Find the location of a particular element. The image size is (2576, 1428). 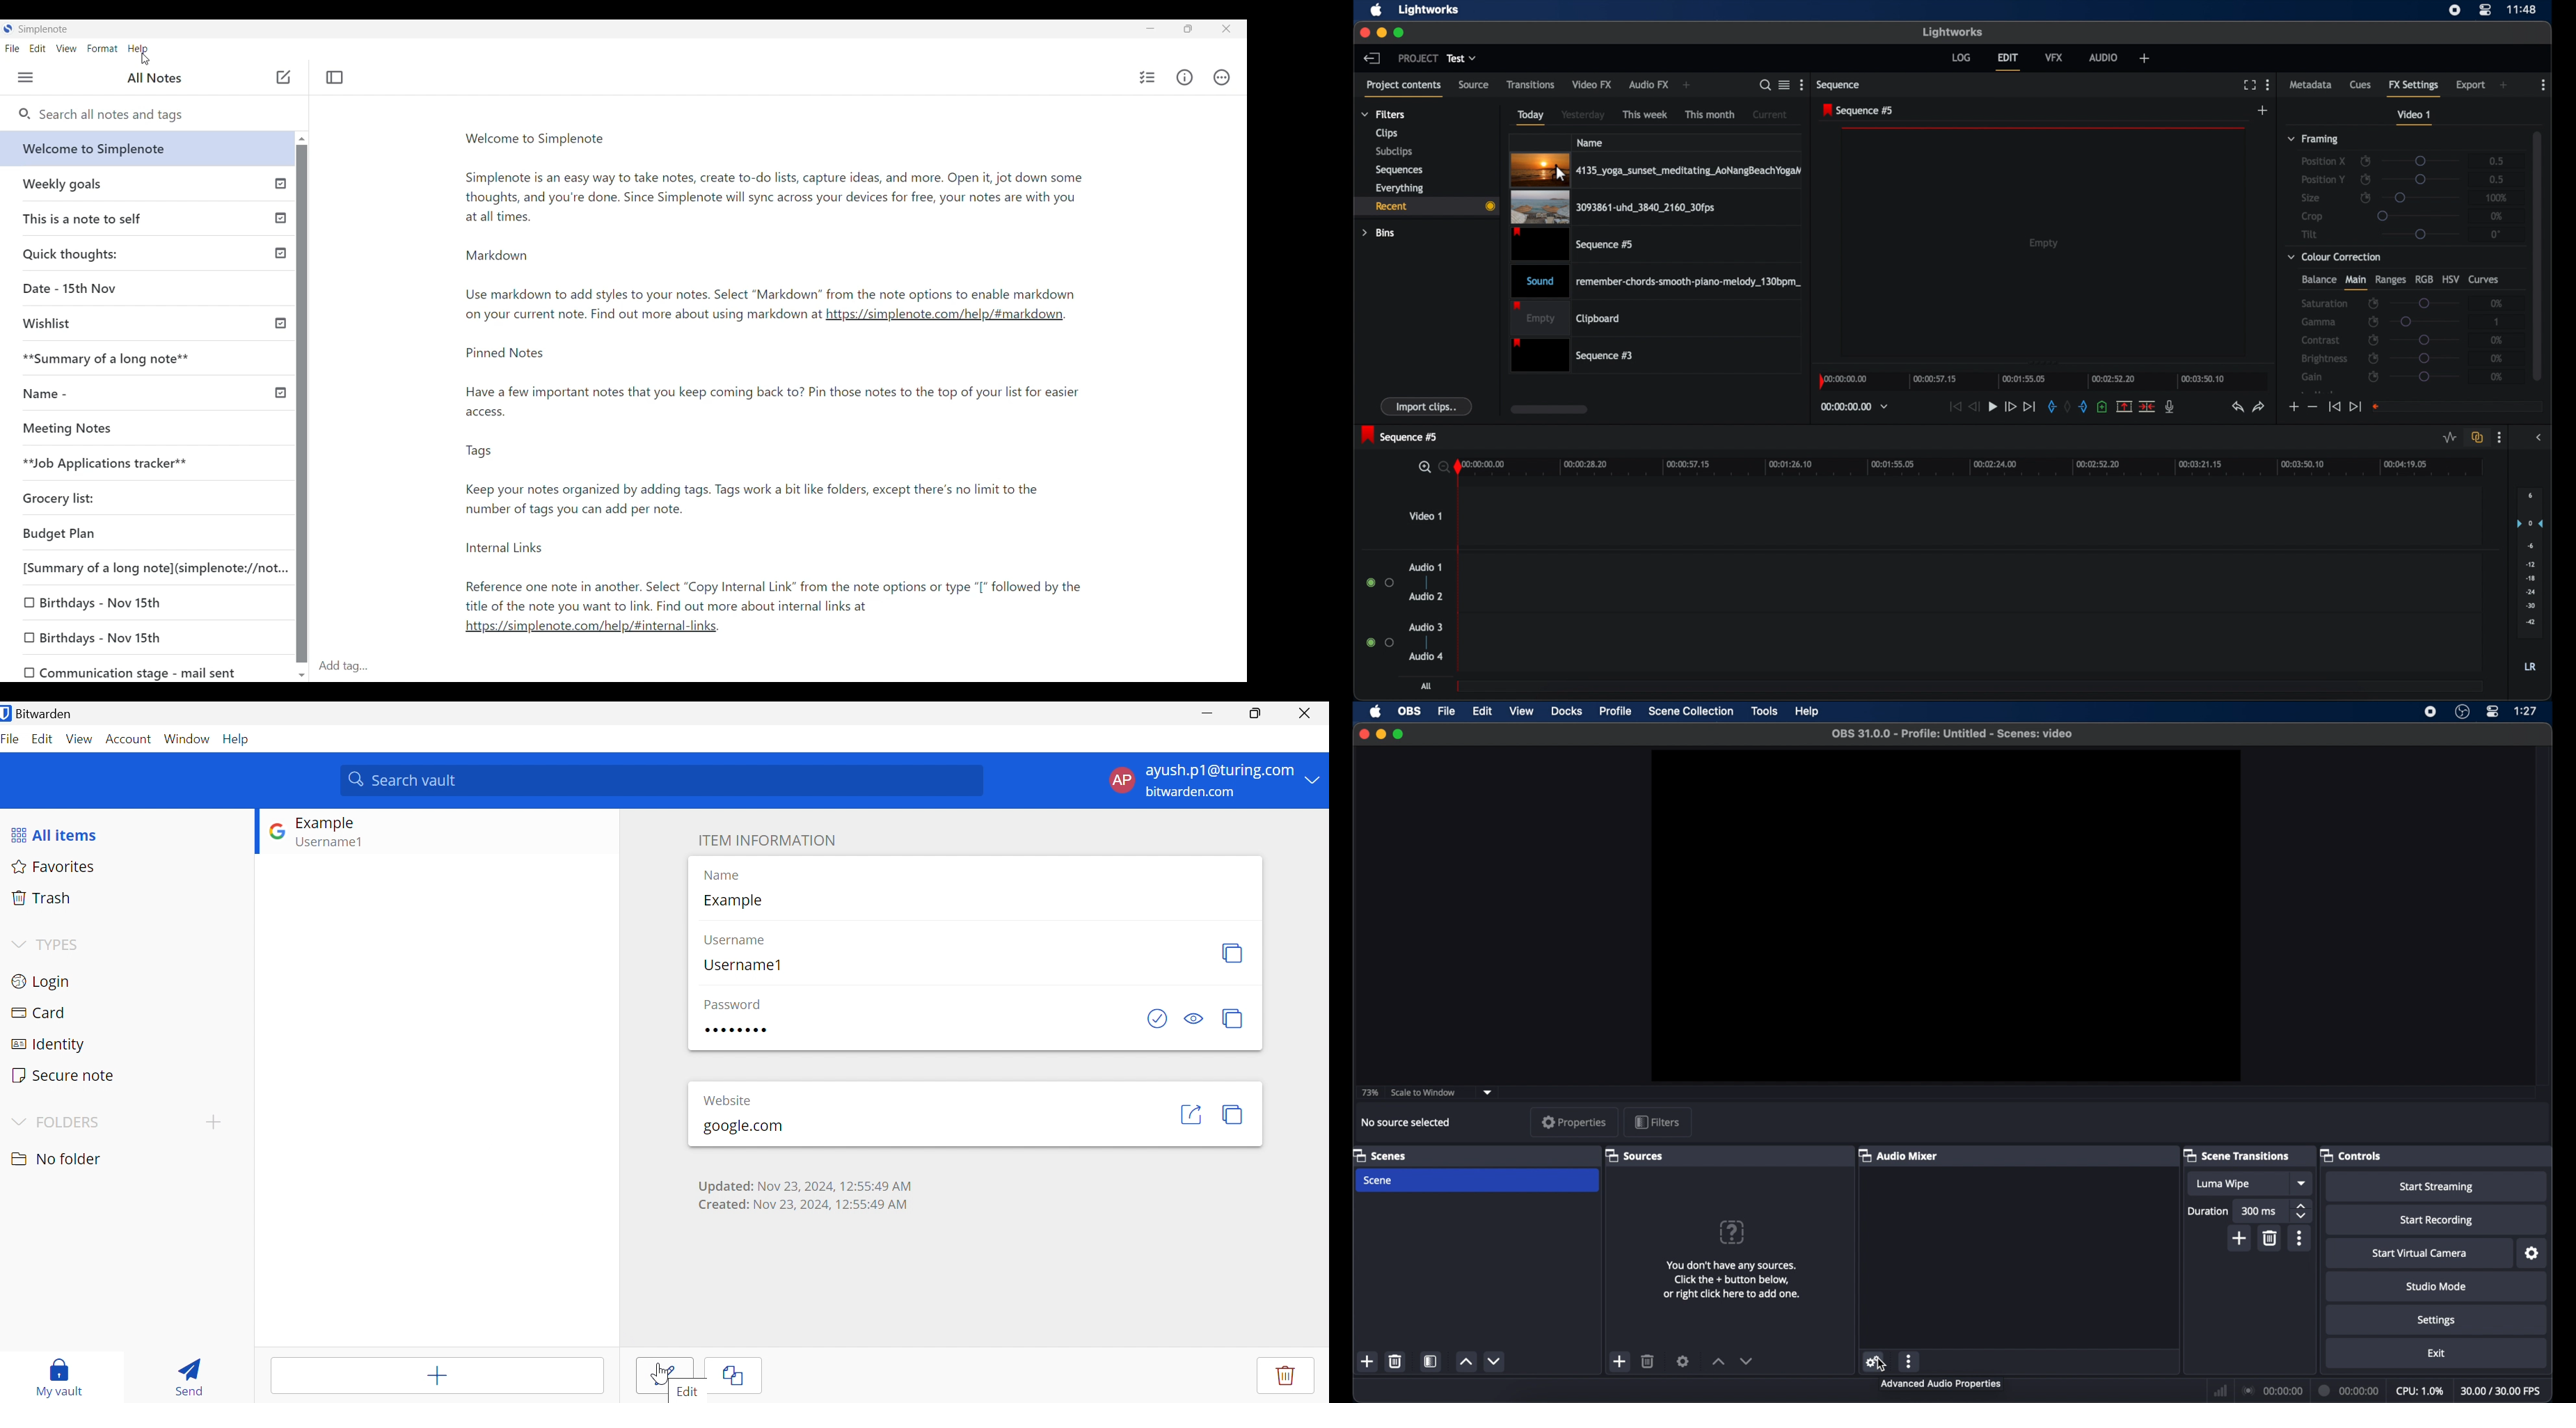

Menu is located at coordinates (26, 78).